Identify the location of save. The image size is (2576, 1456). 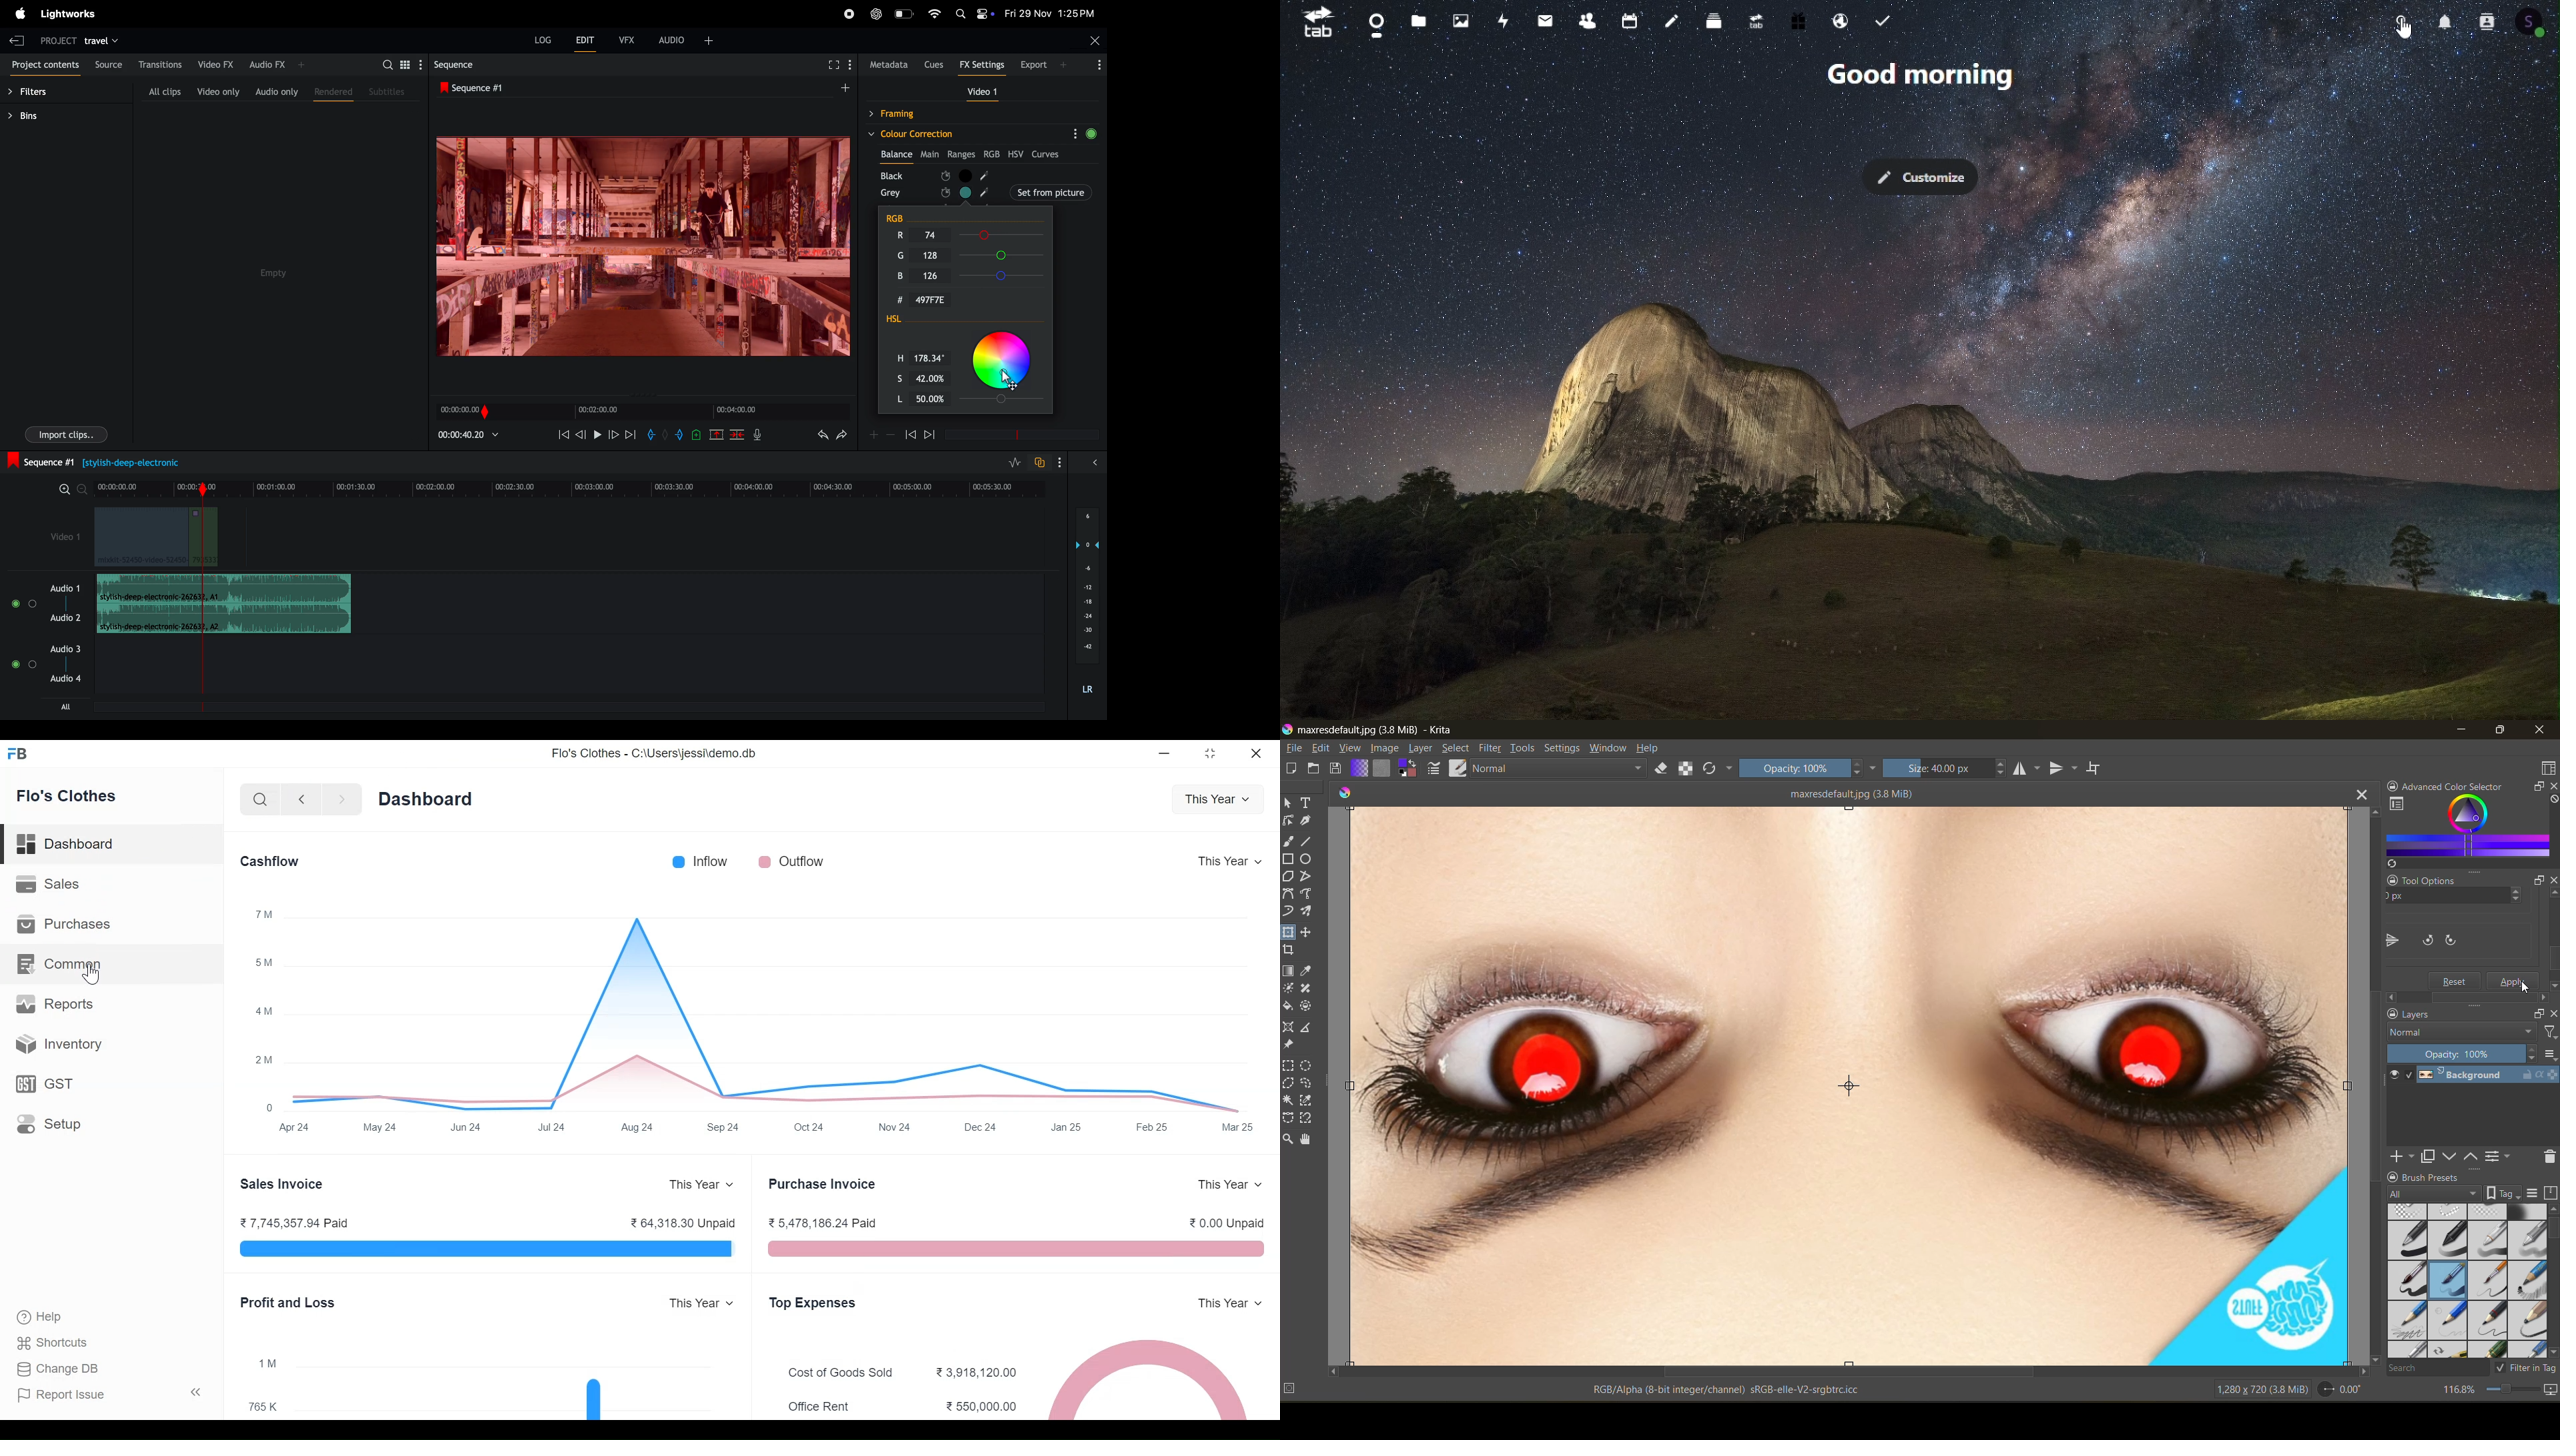
(1339, 767).